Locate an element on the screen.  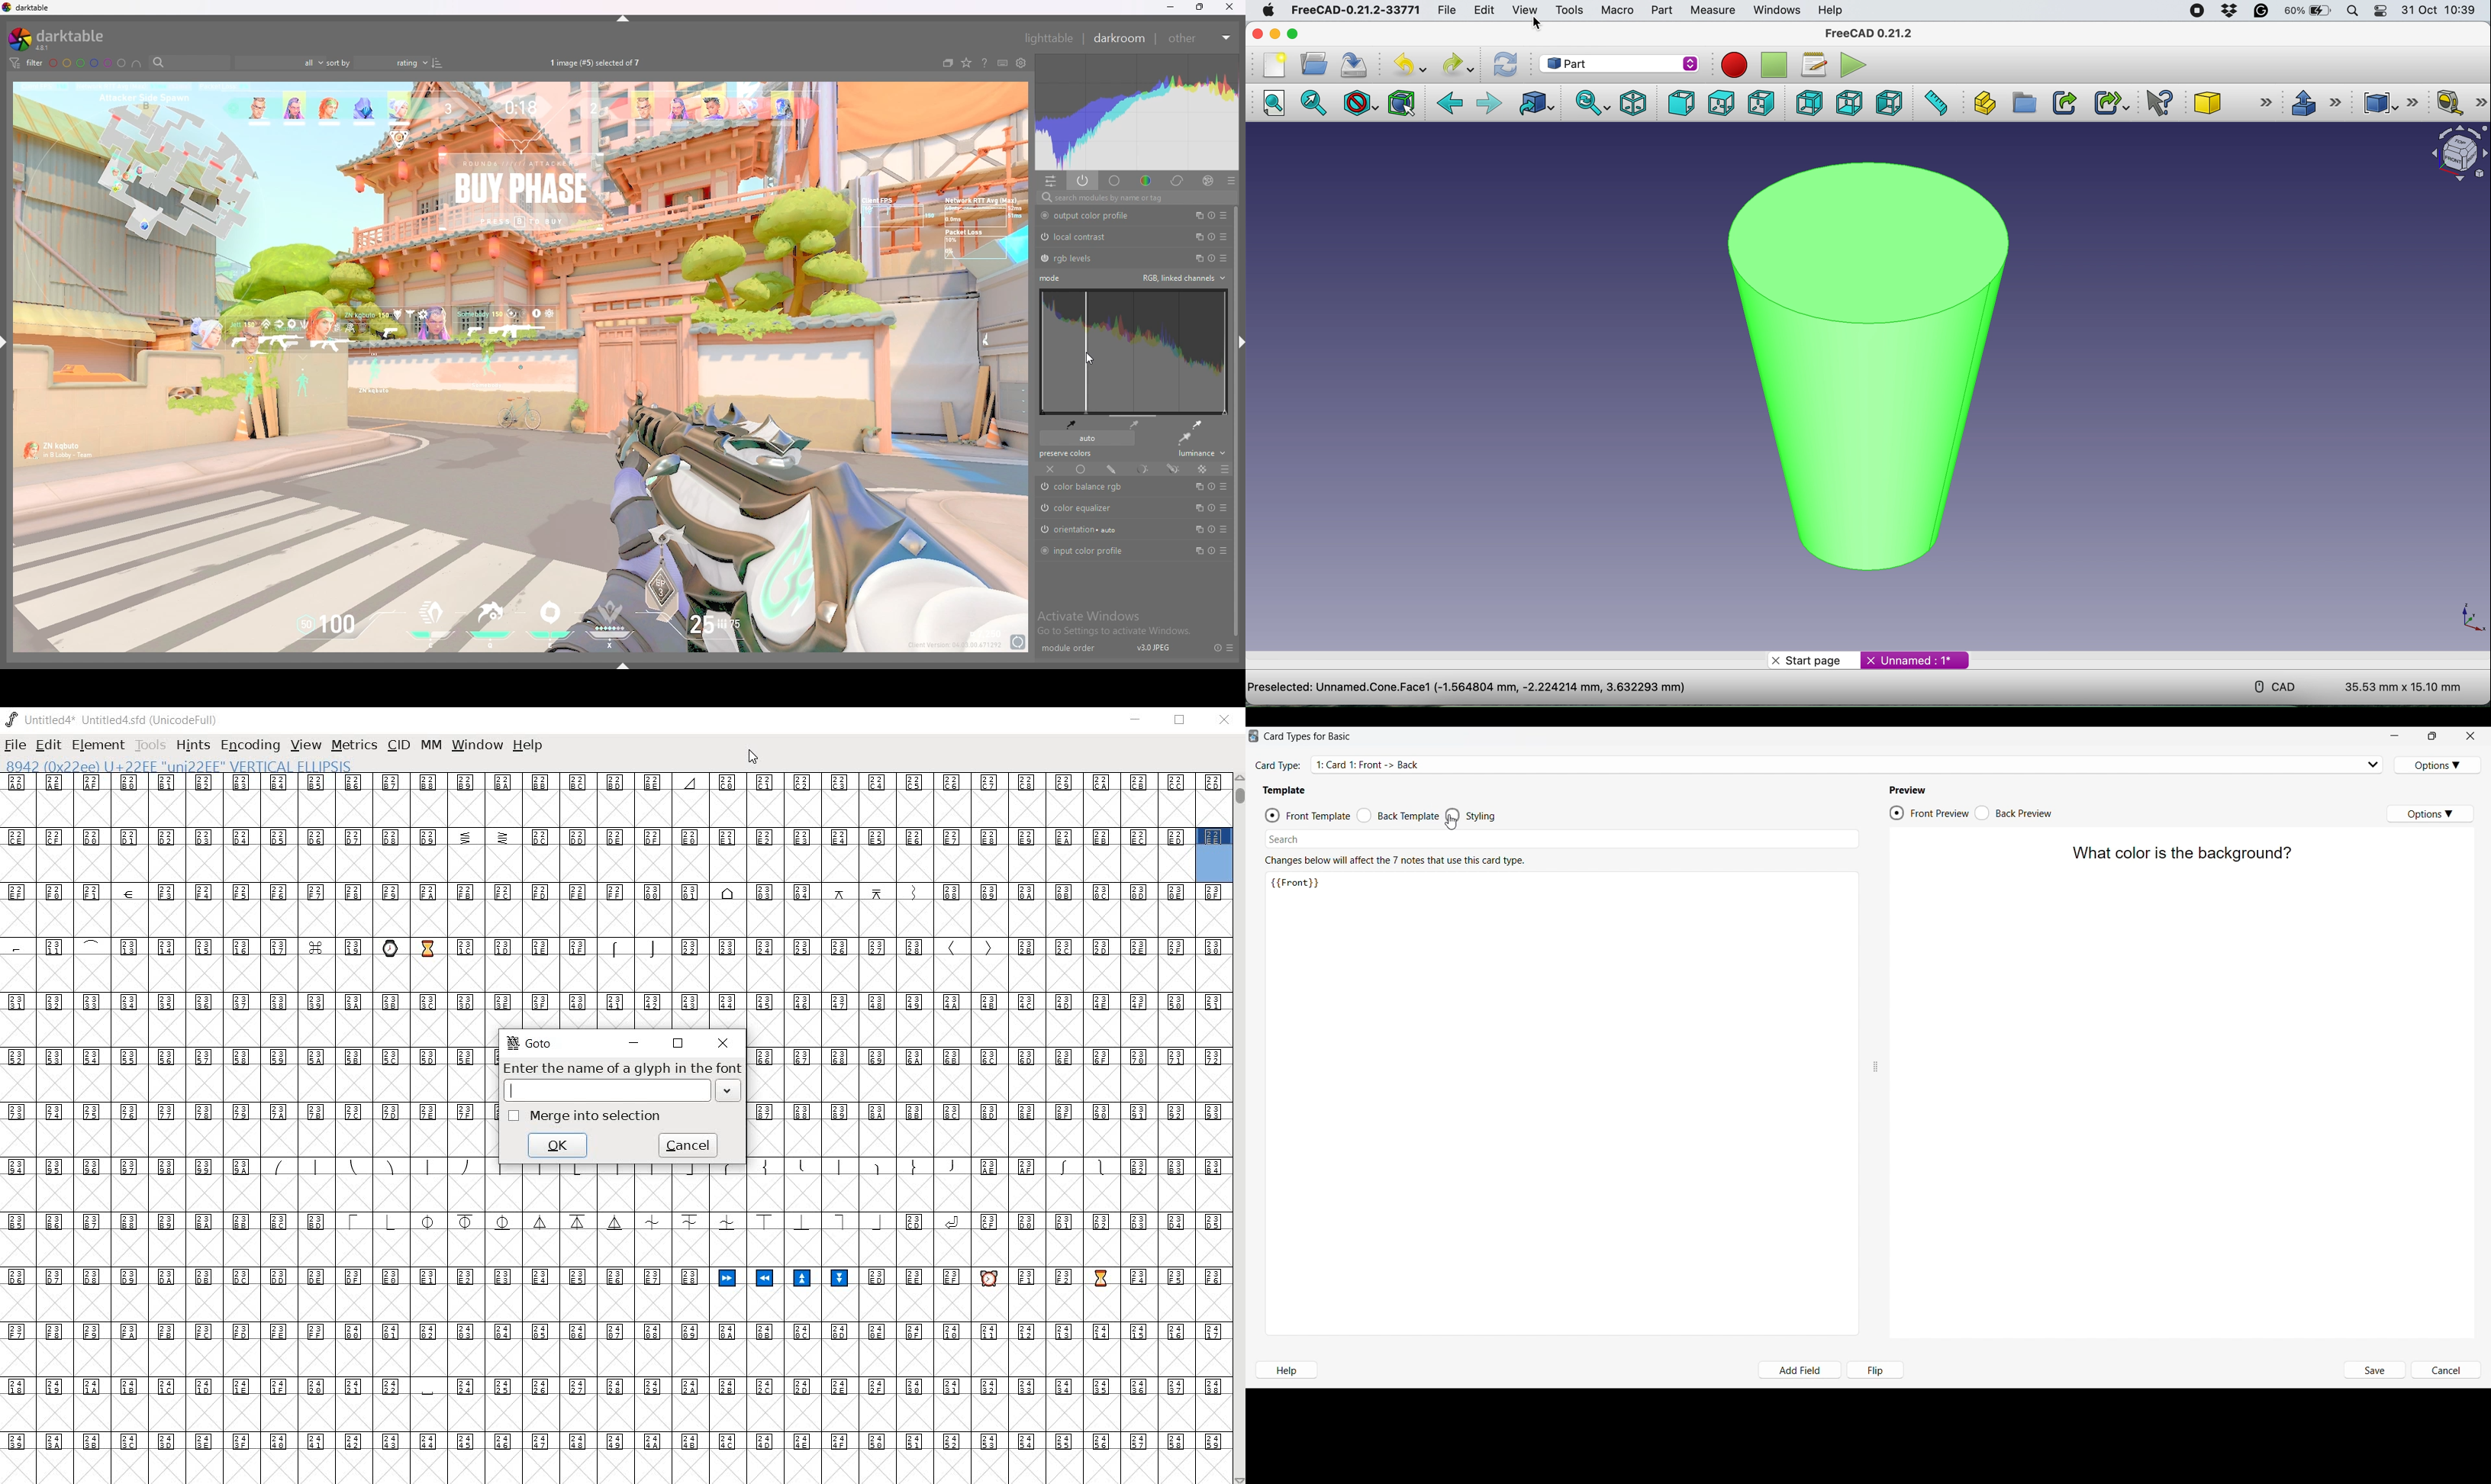
Help is located at coordinates (1286, 1370).